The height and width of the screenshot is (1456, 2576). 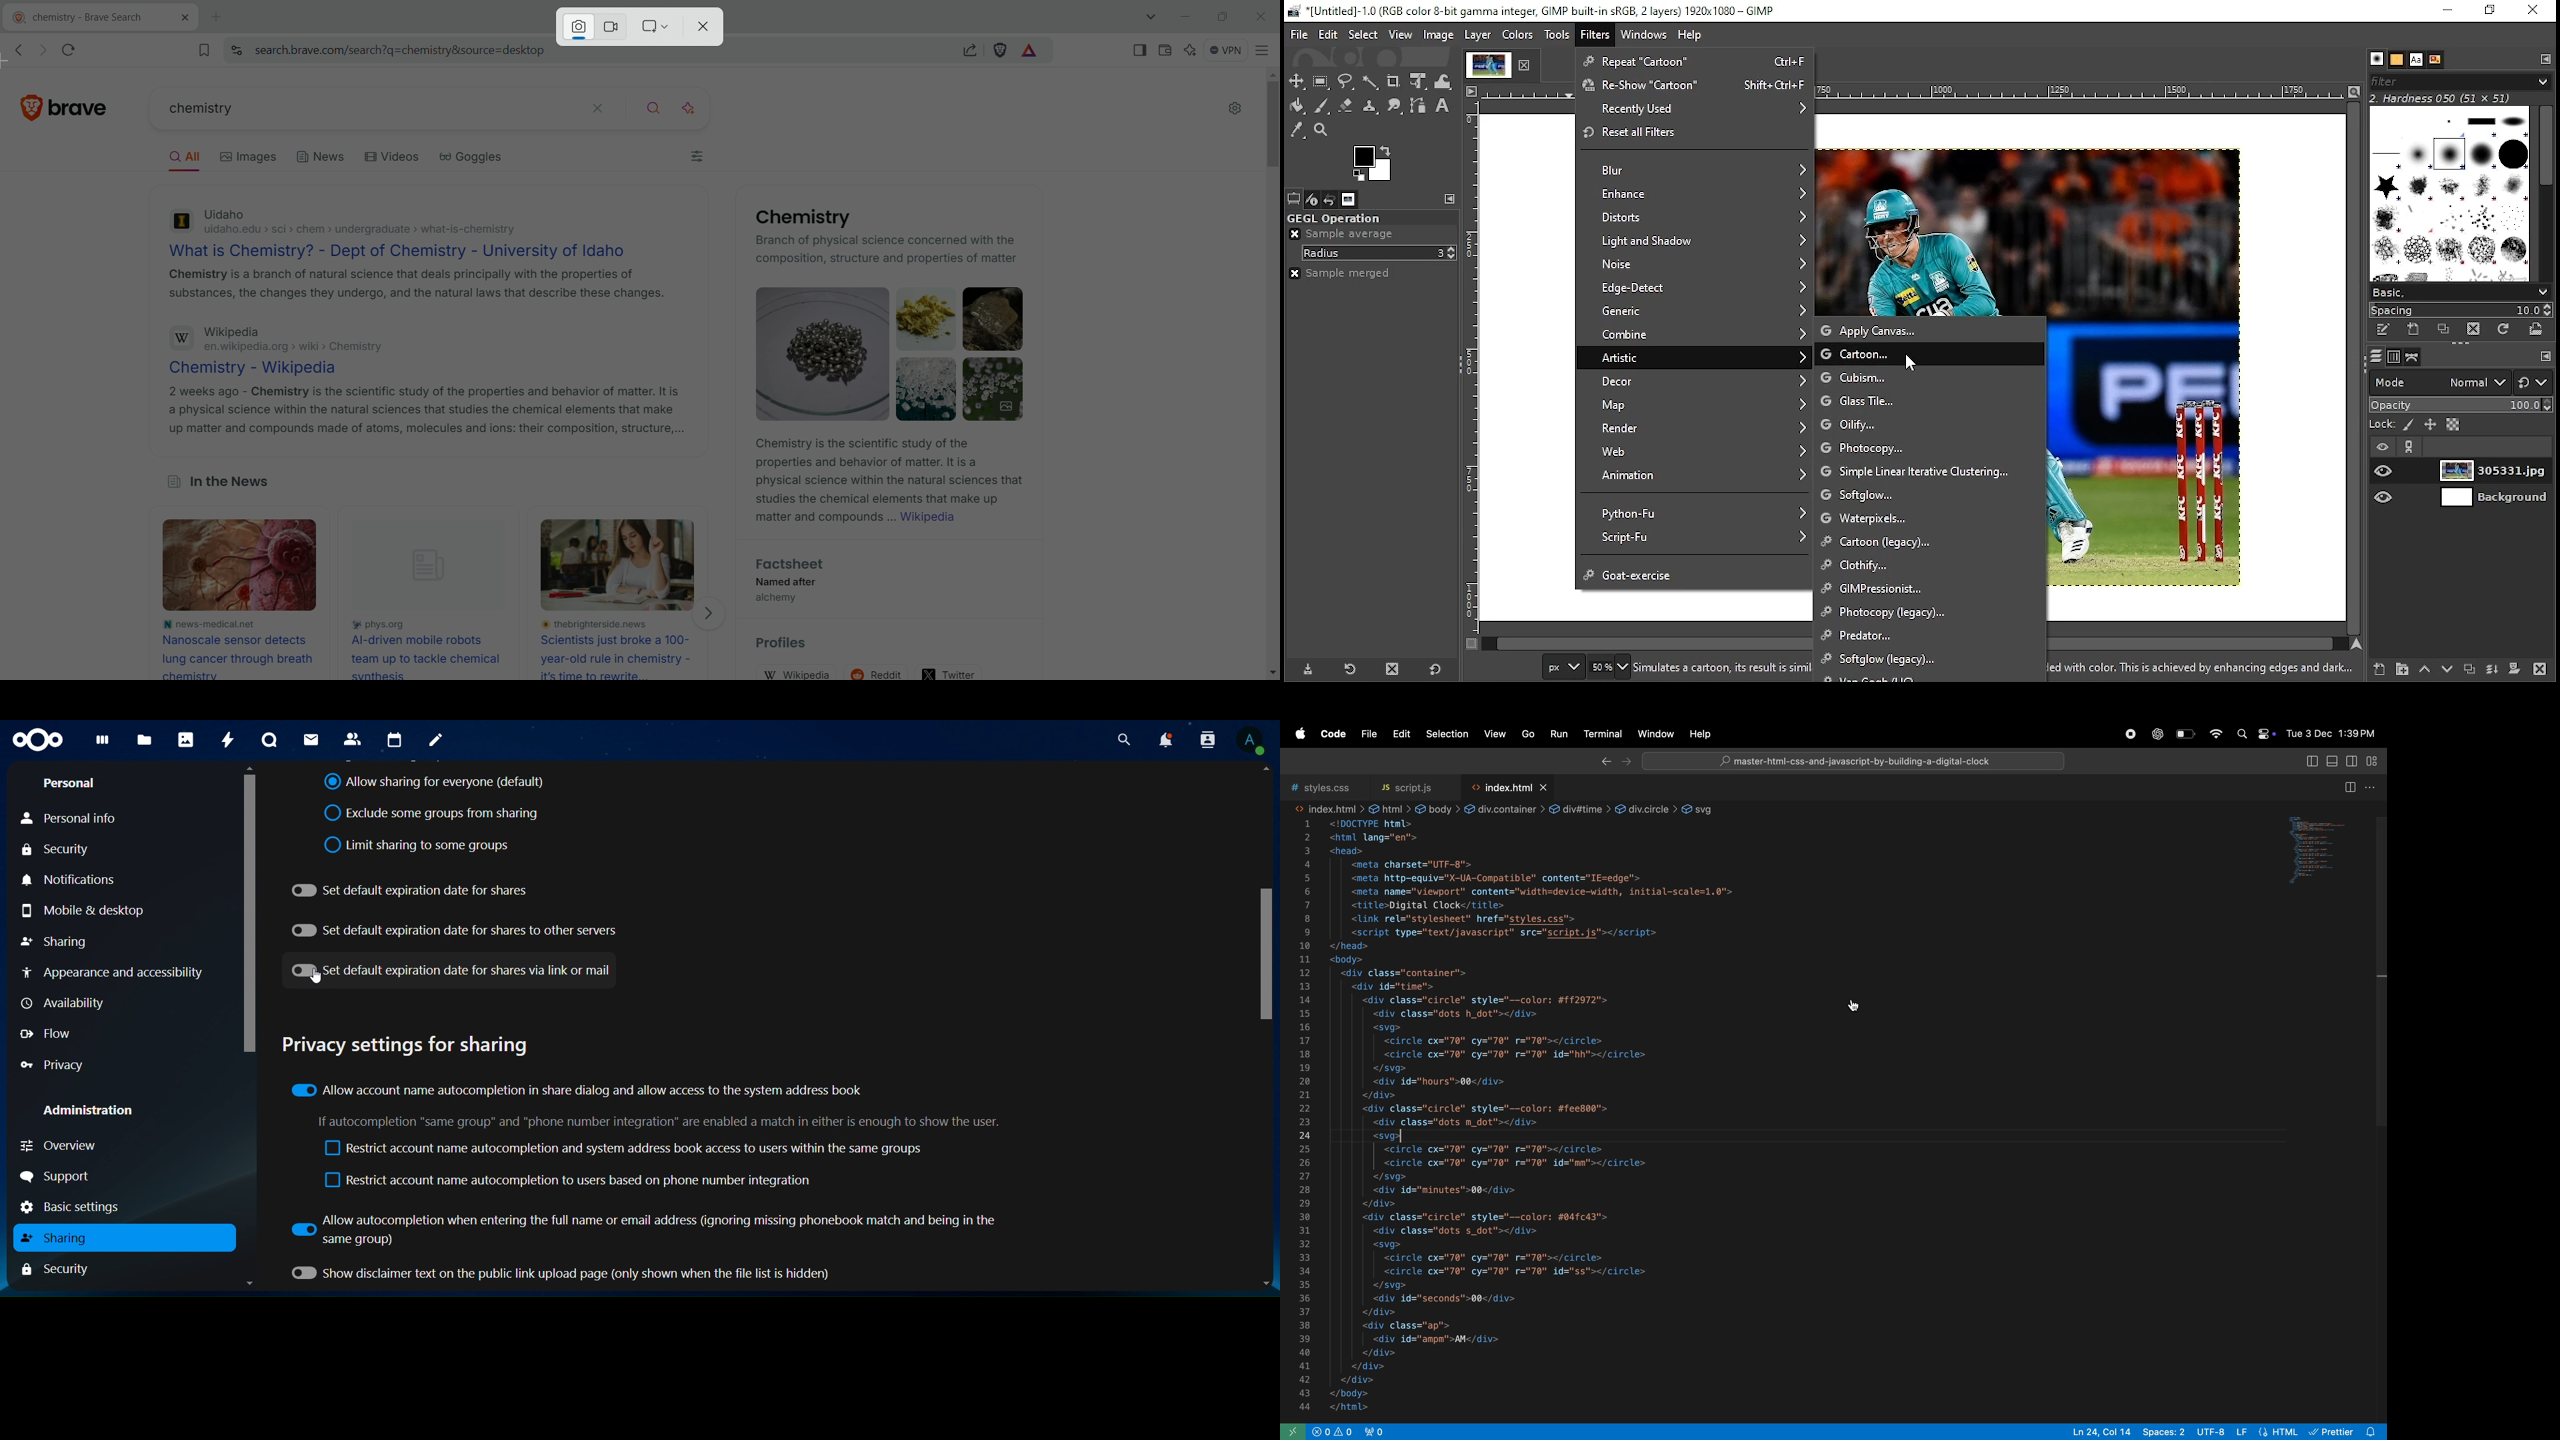 What do you see at coordinates (352, 739) in the screenshot?
I see `contacts` at bounding box center [352, 739].